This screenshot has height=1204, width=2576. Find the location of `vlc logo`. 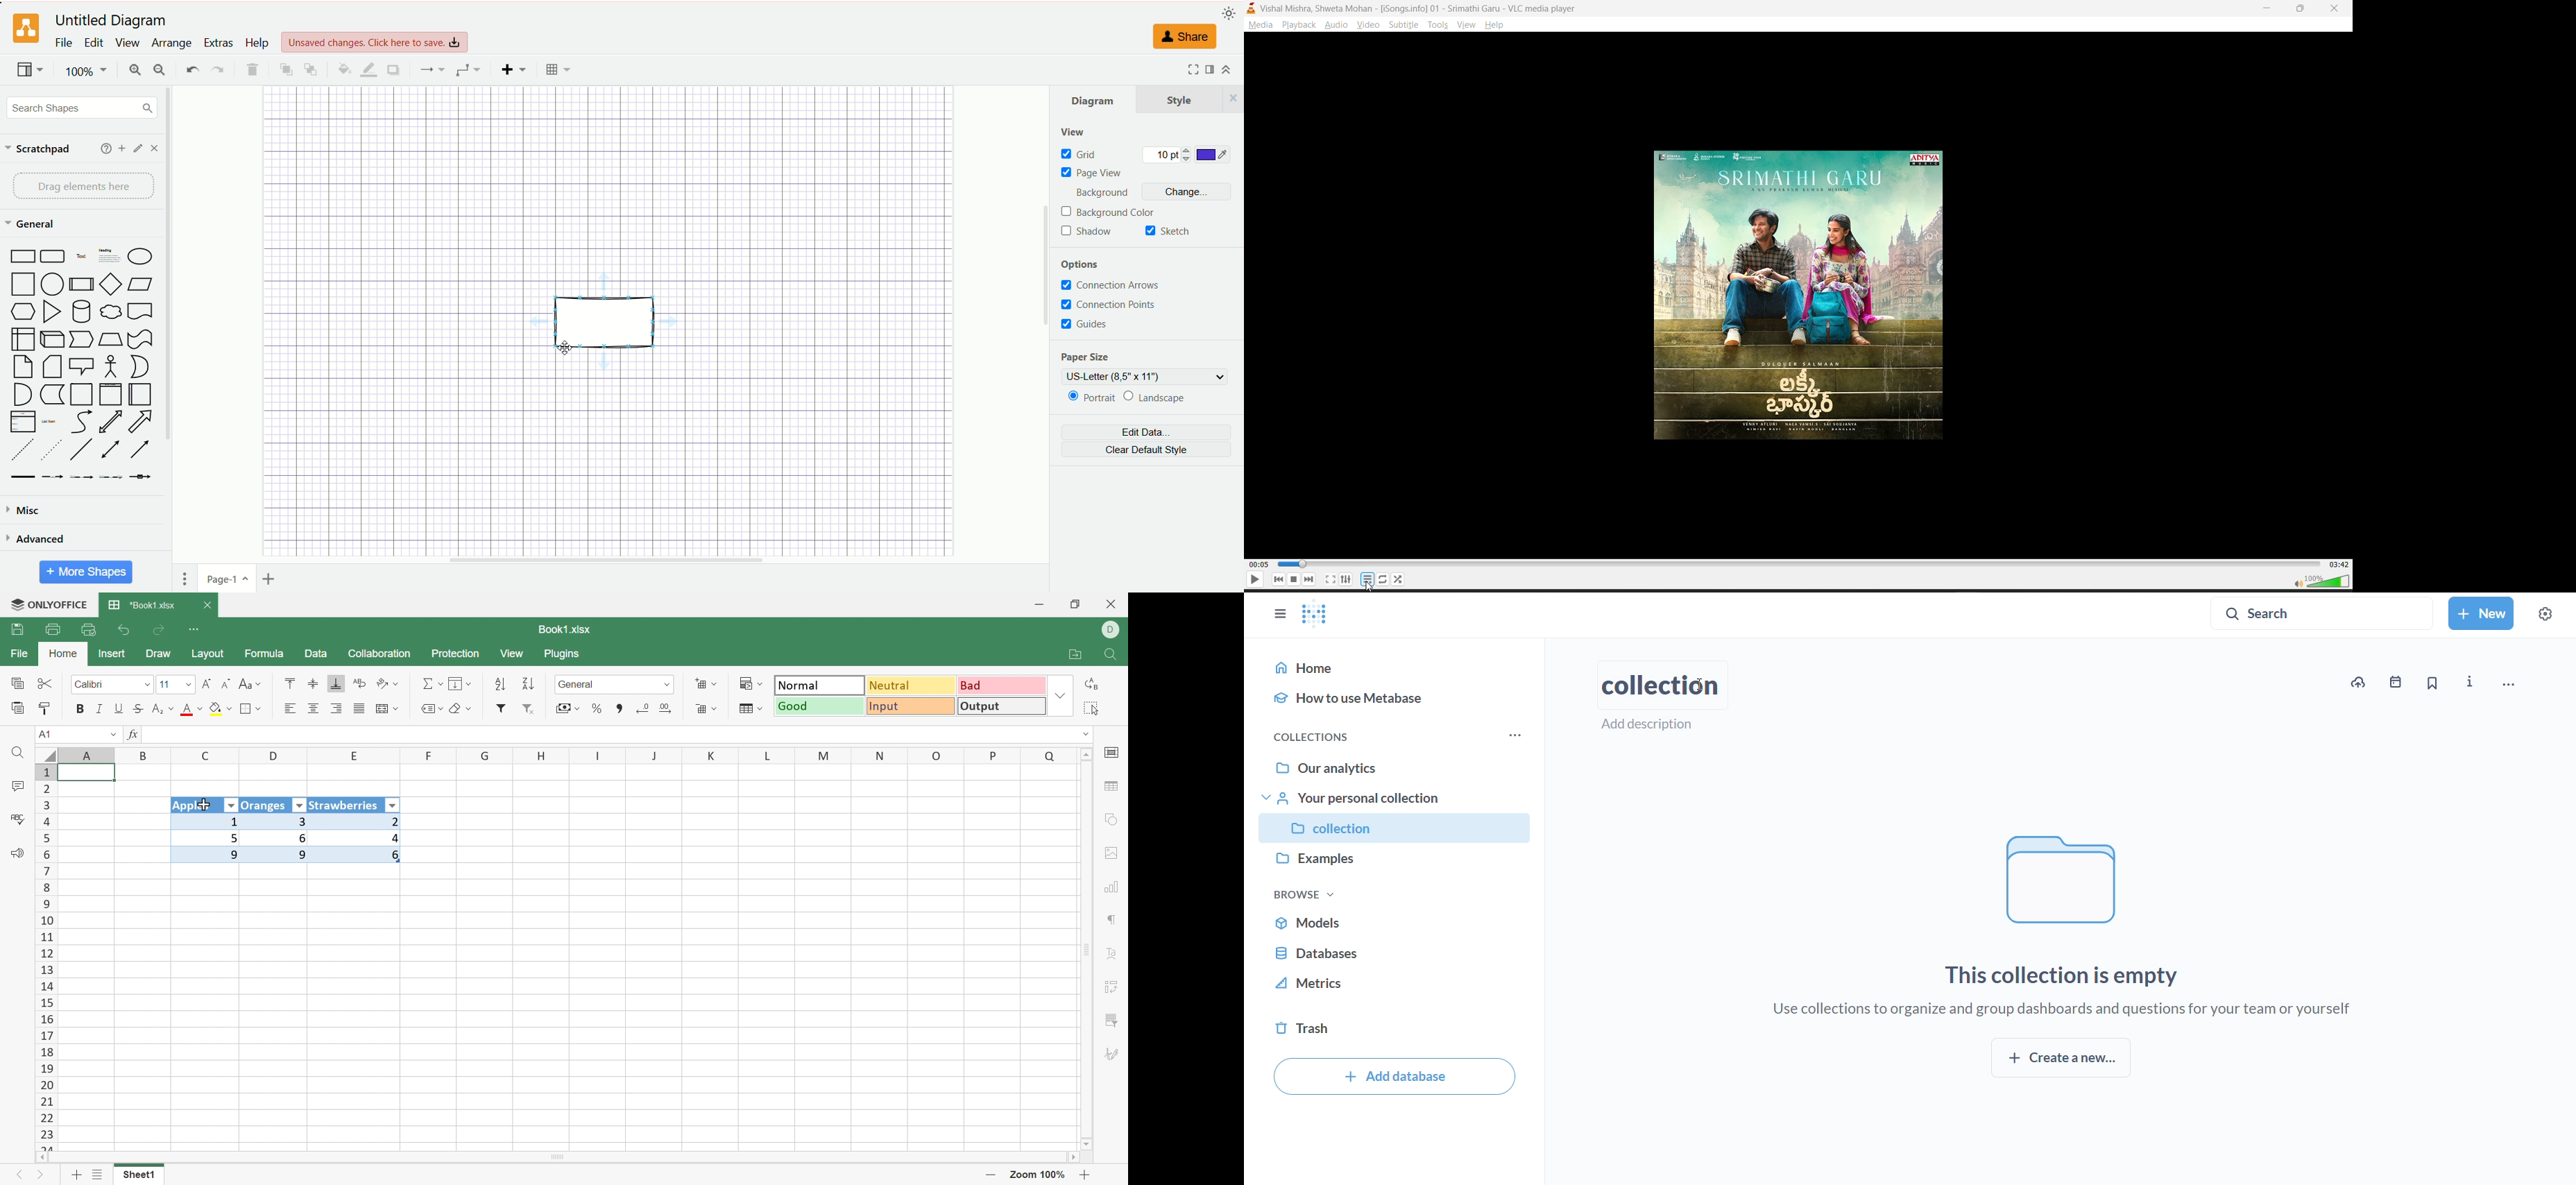

vlc logo is located at coordinates (1252, 9).